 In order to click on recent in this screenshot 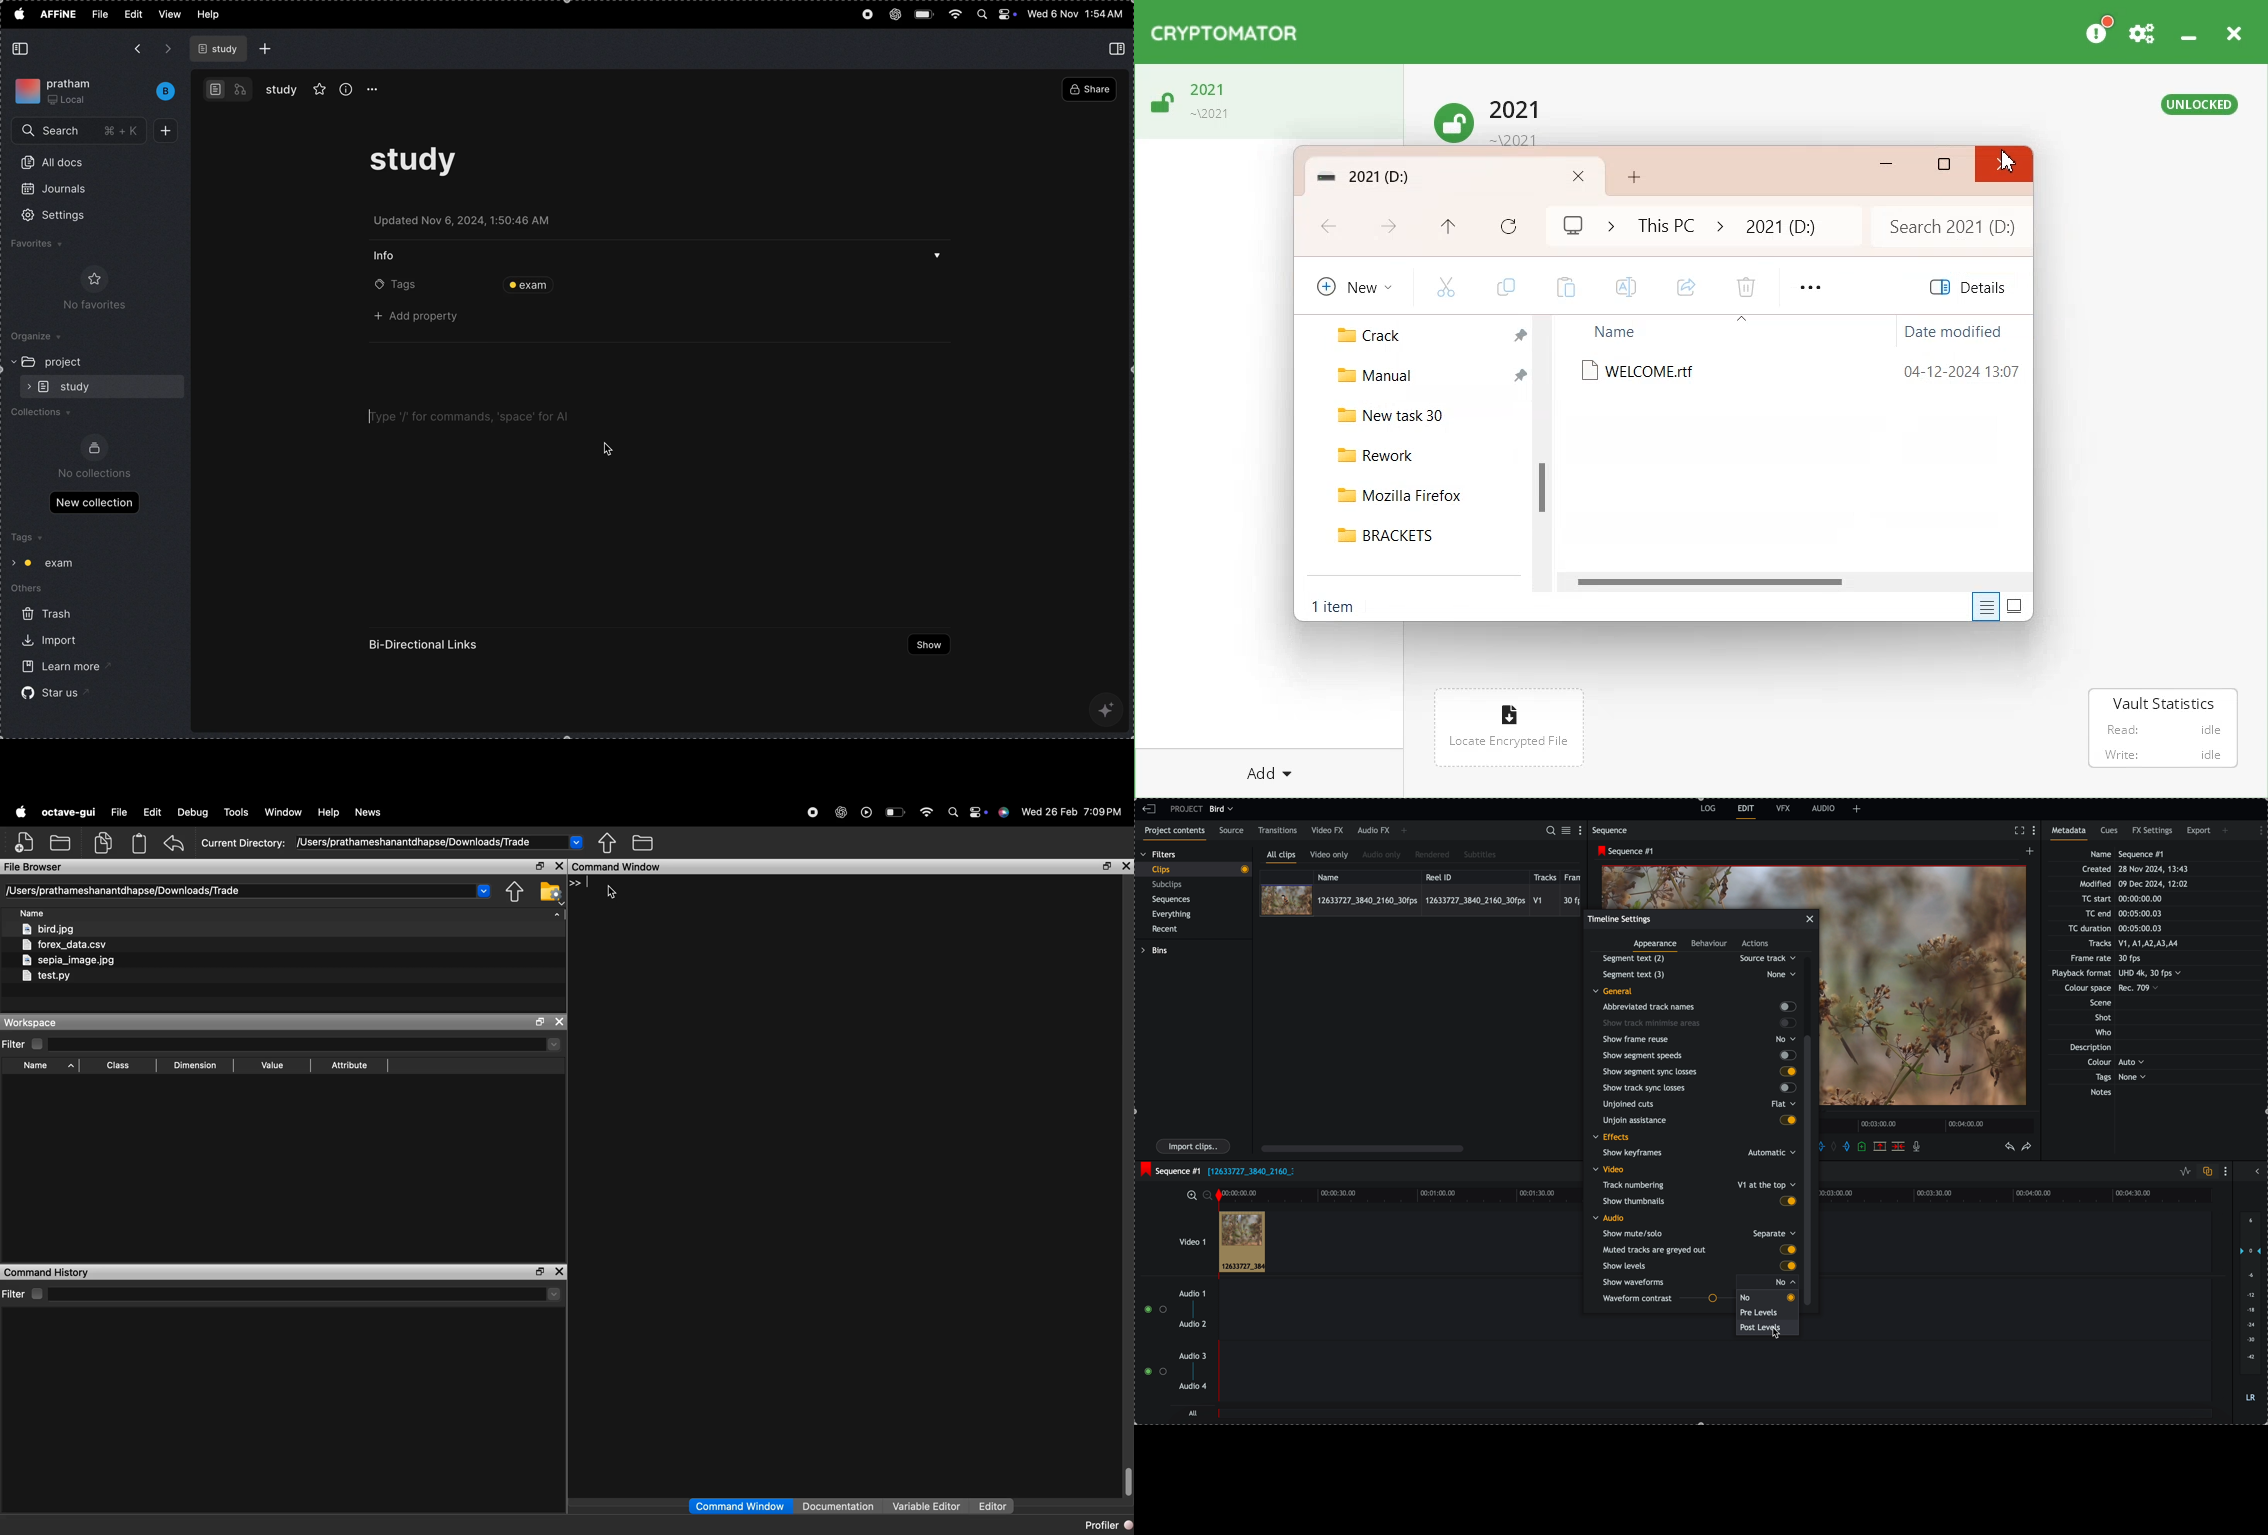, I will do `click(1167, 930)`.